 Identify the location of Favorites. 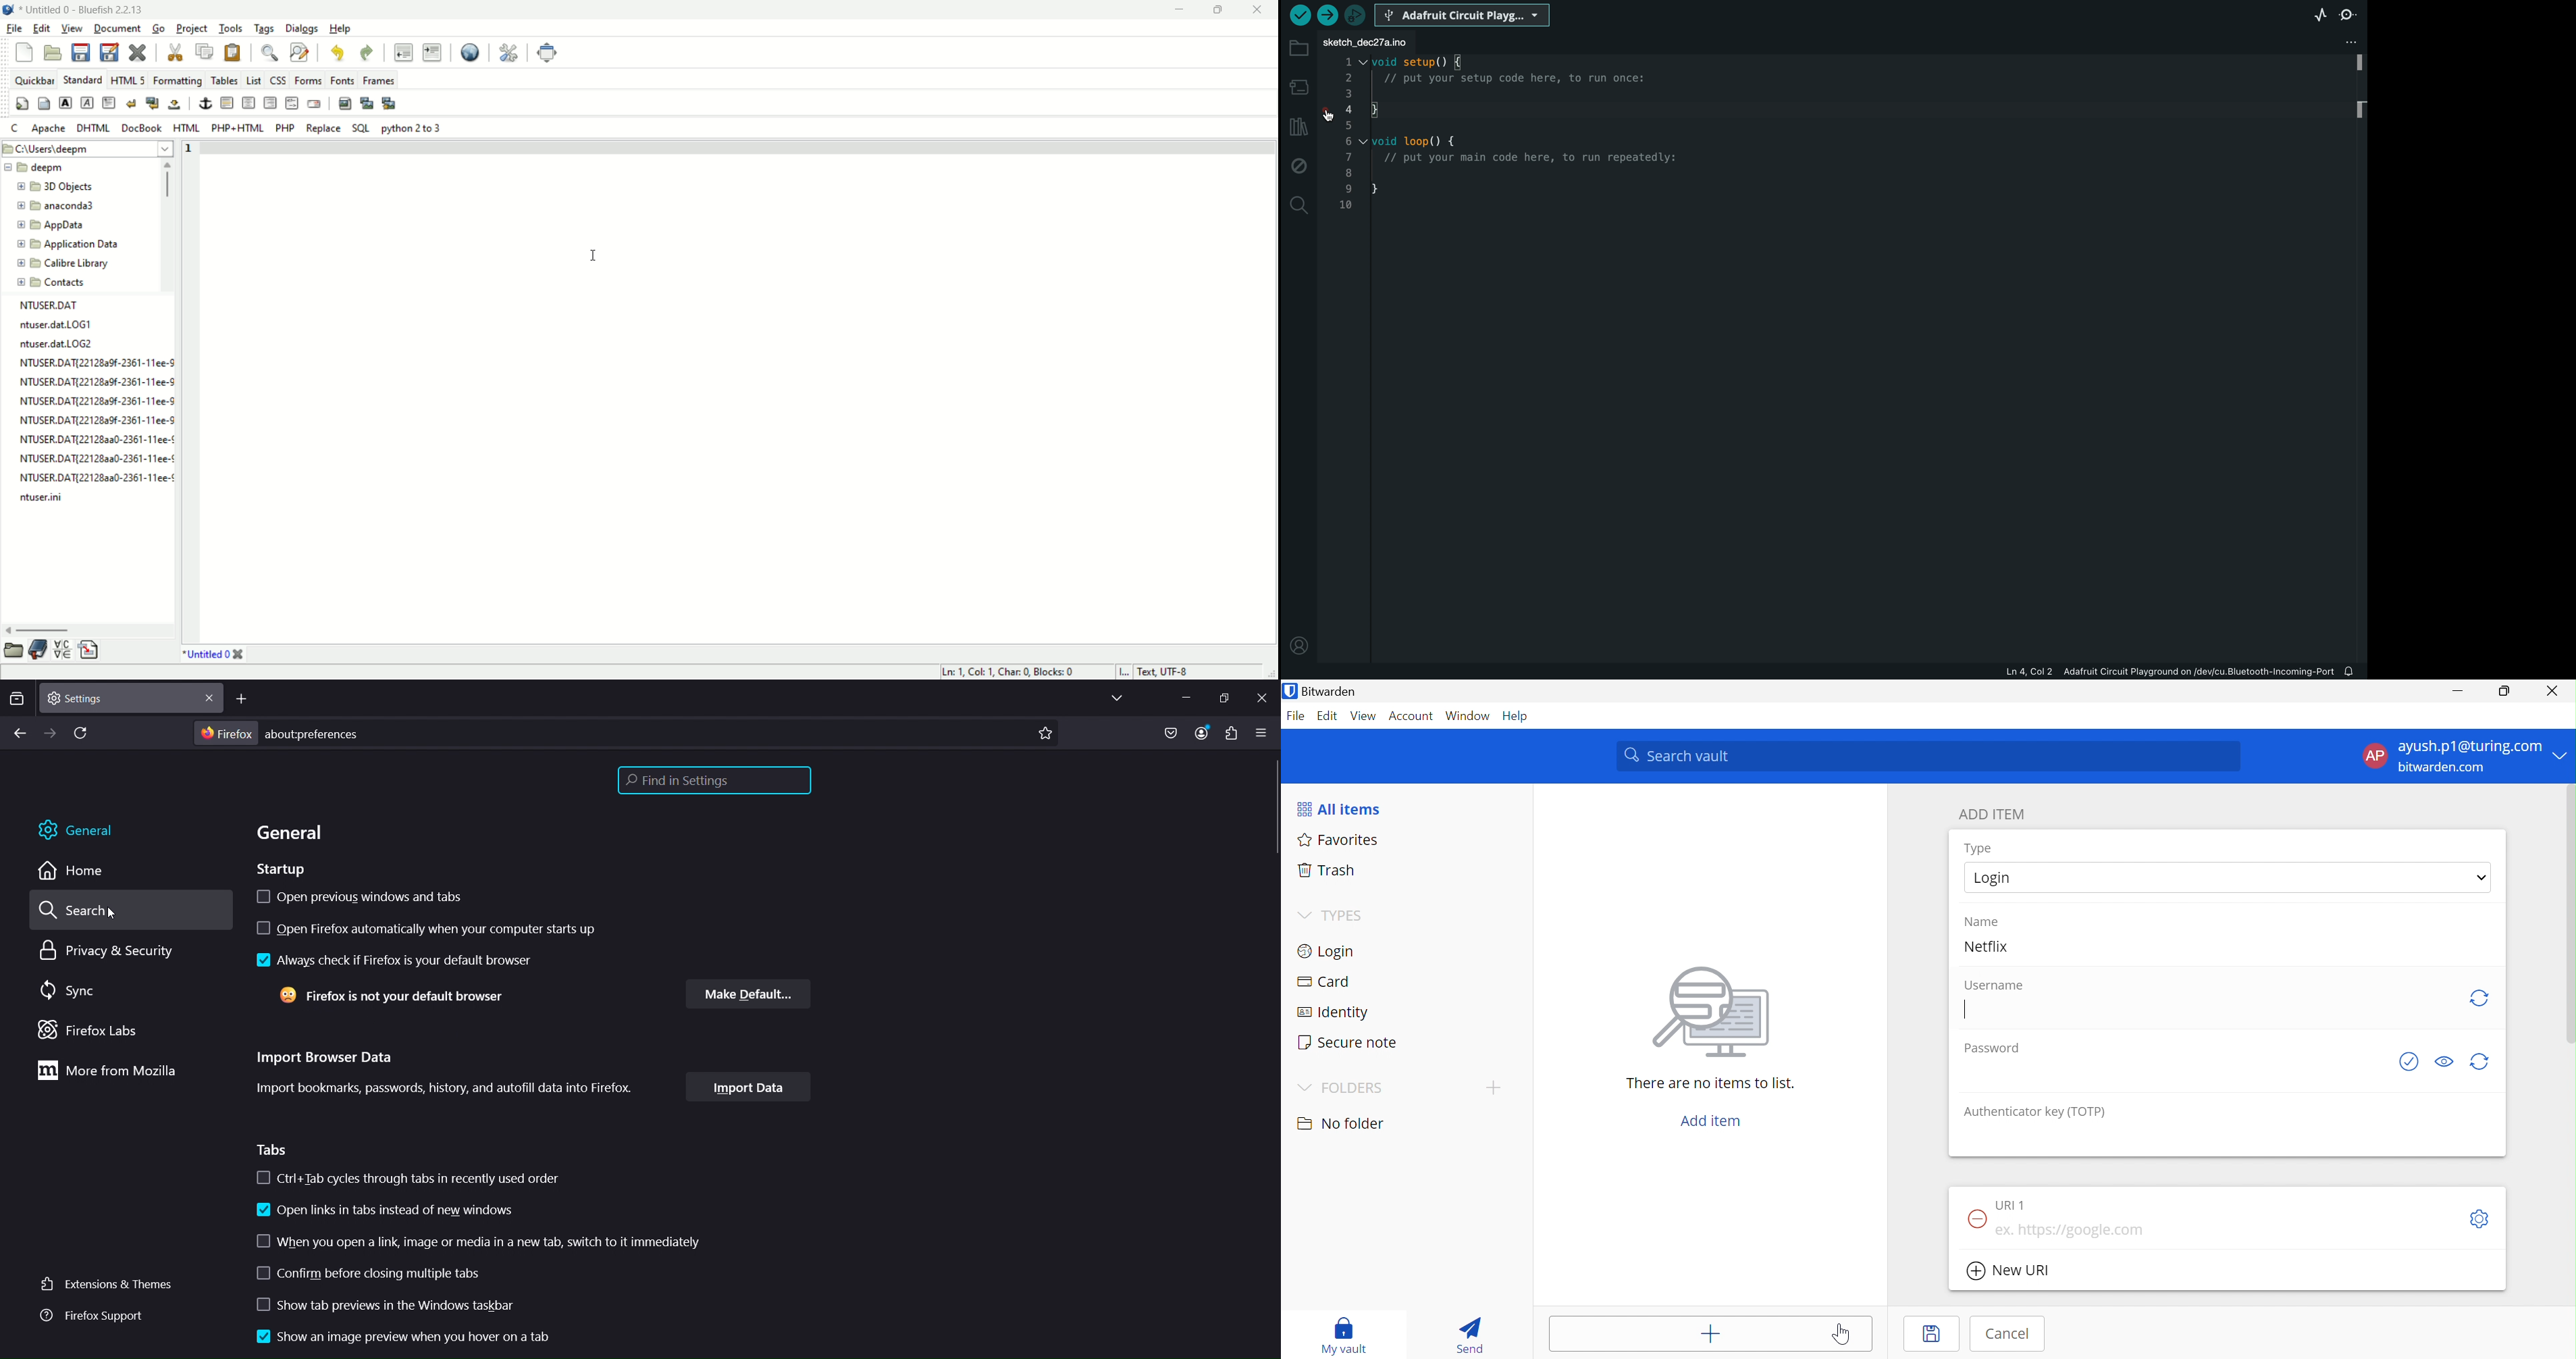
(1338, 840).